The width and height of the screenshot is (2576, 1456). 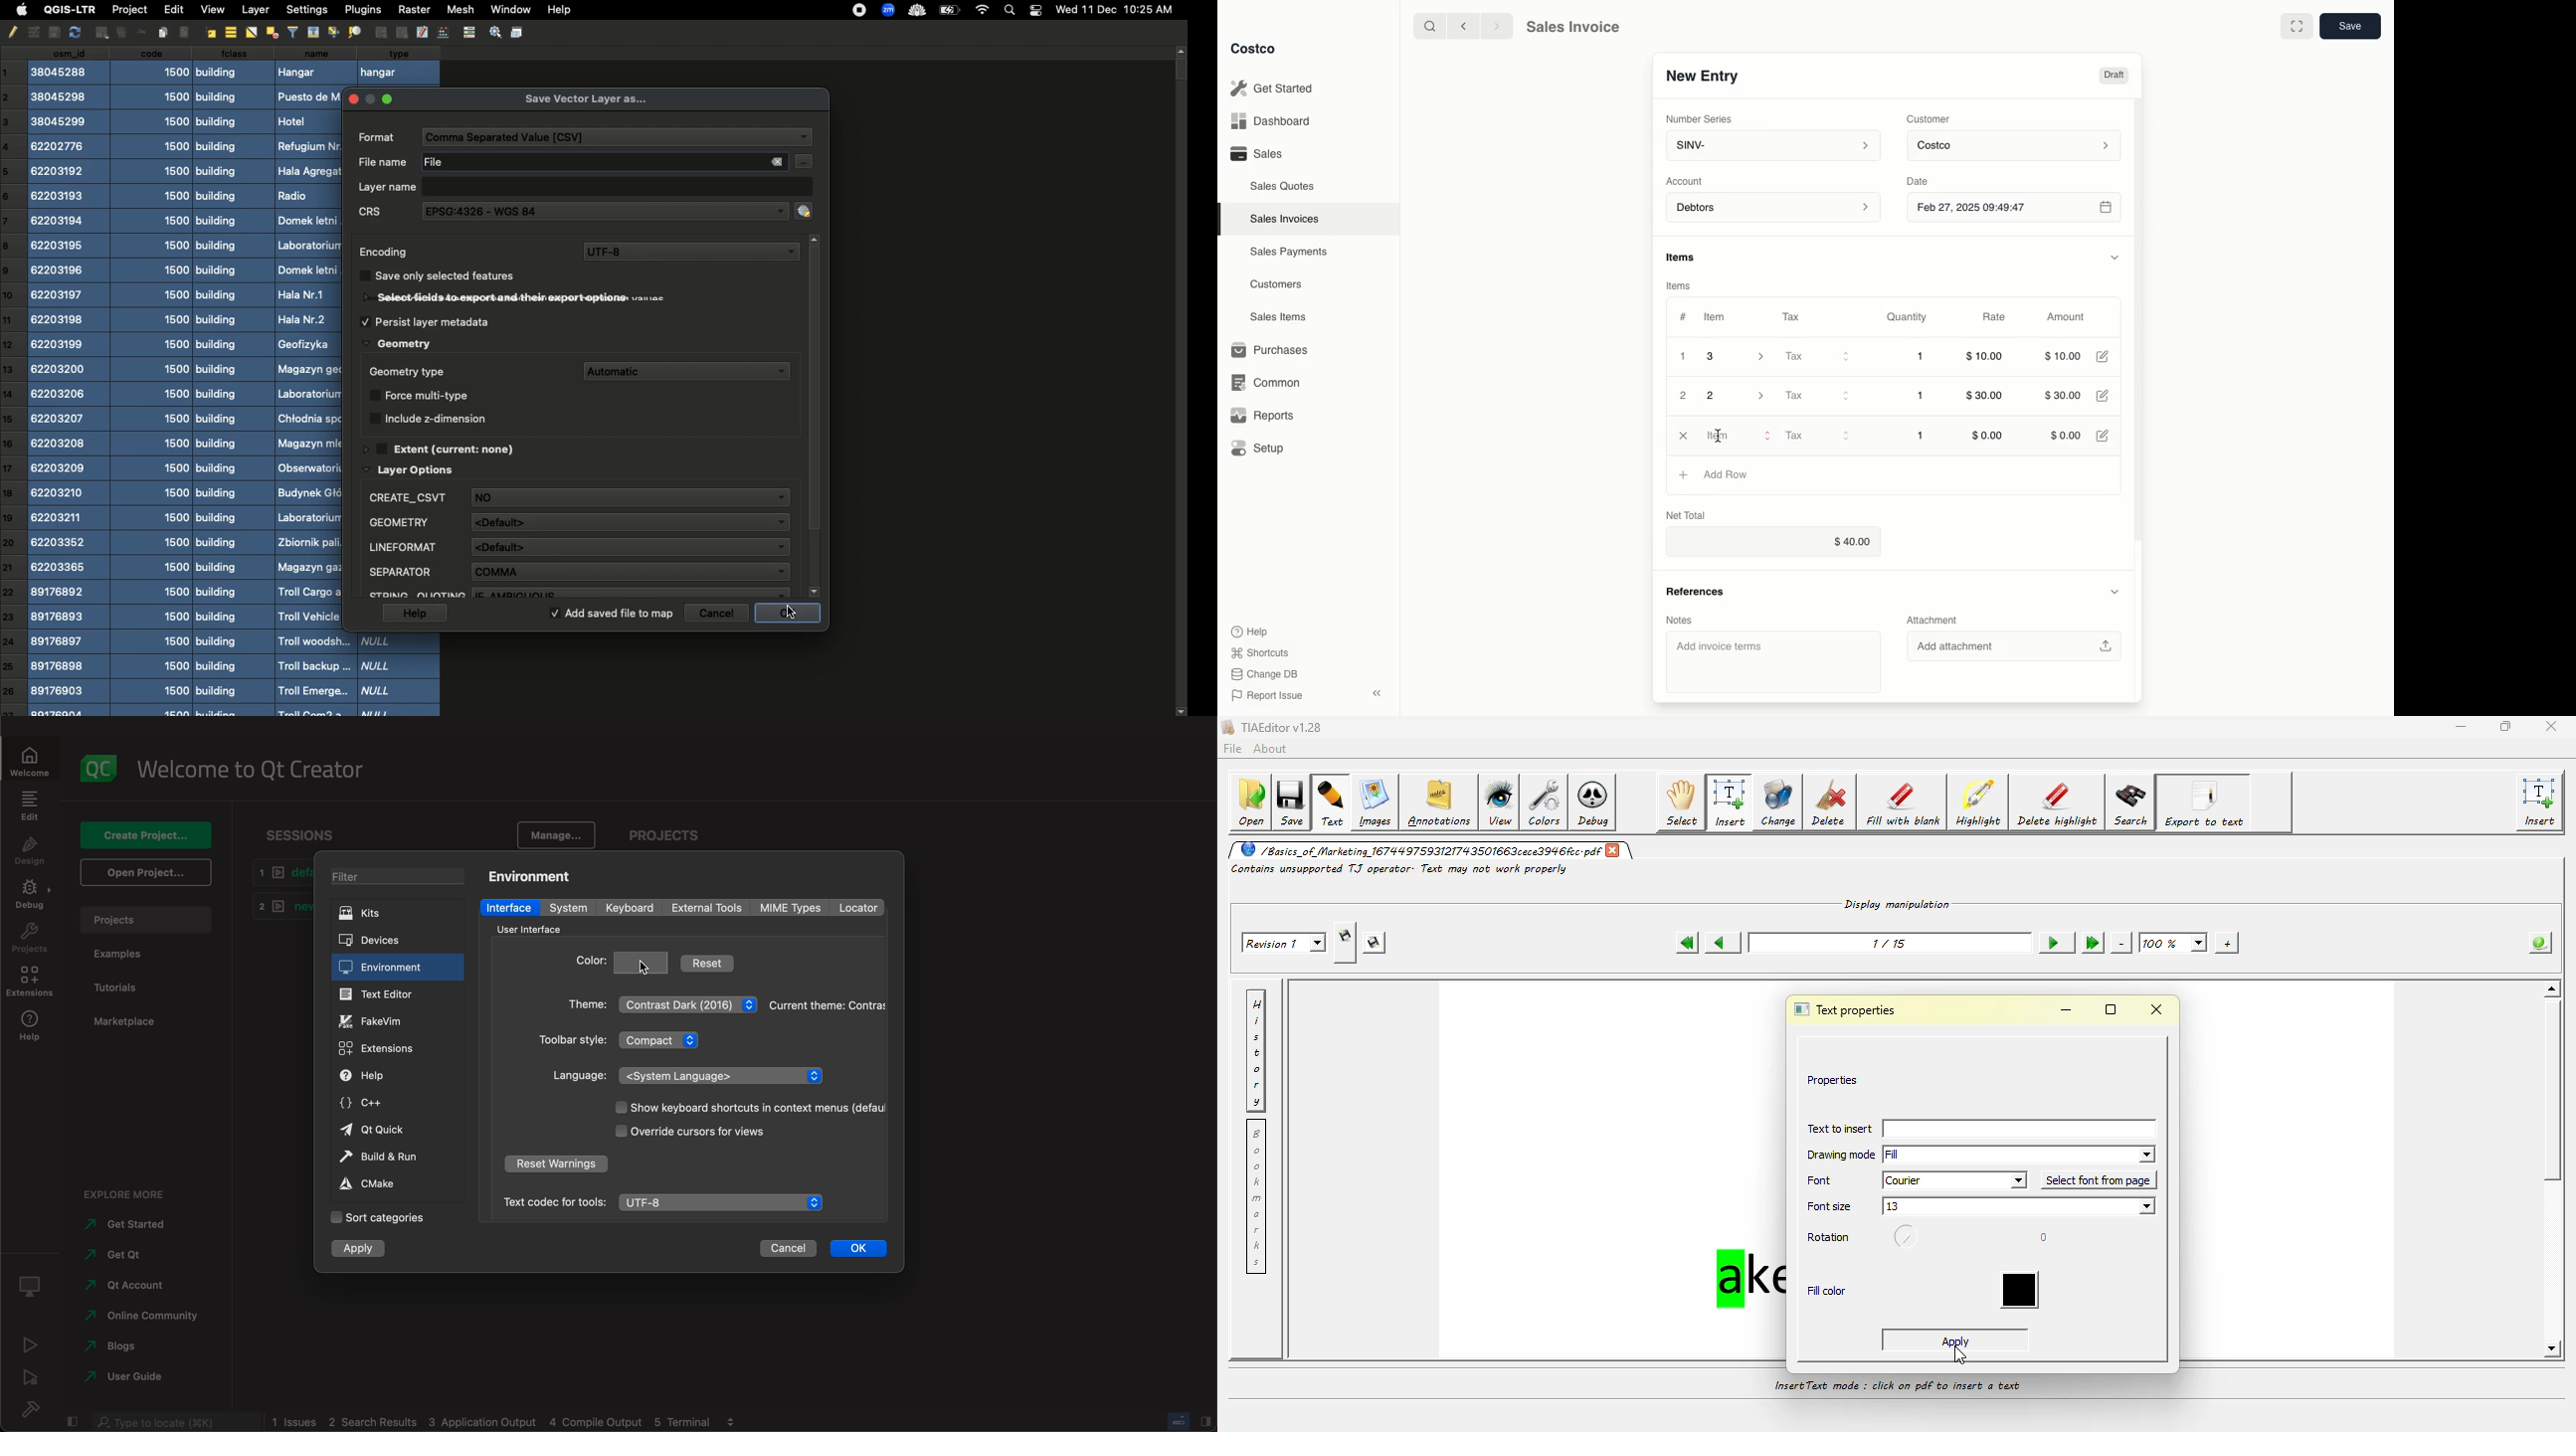 What do you see at coordinates (1937, 619) in the screenshot?
I see `Attachment` at bounding box center [1937, 619].